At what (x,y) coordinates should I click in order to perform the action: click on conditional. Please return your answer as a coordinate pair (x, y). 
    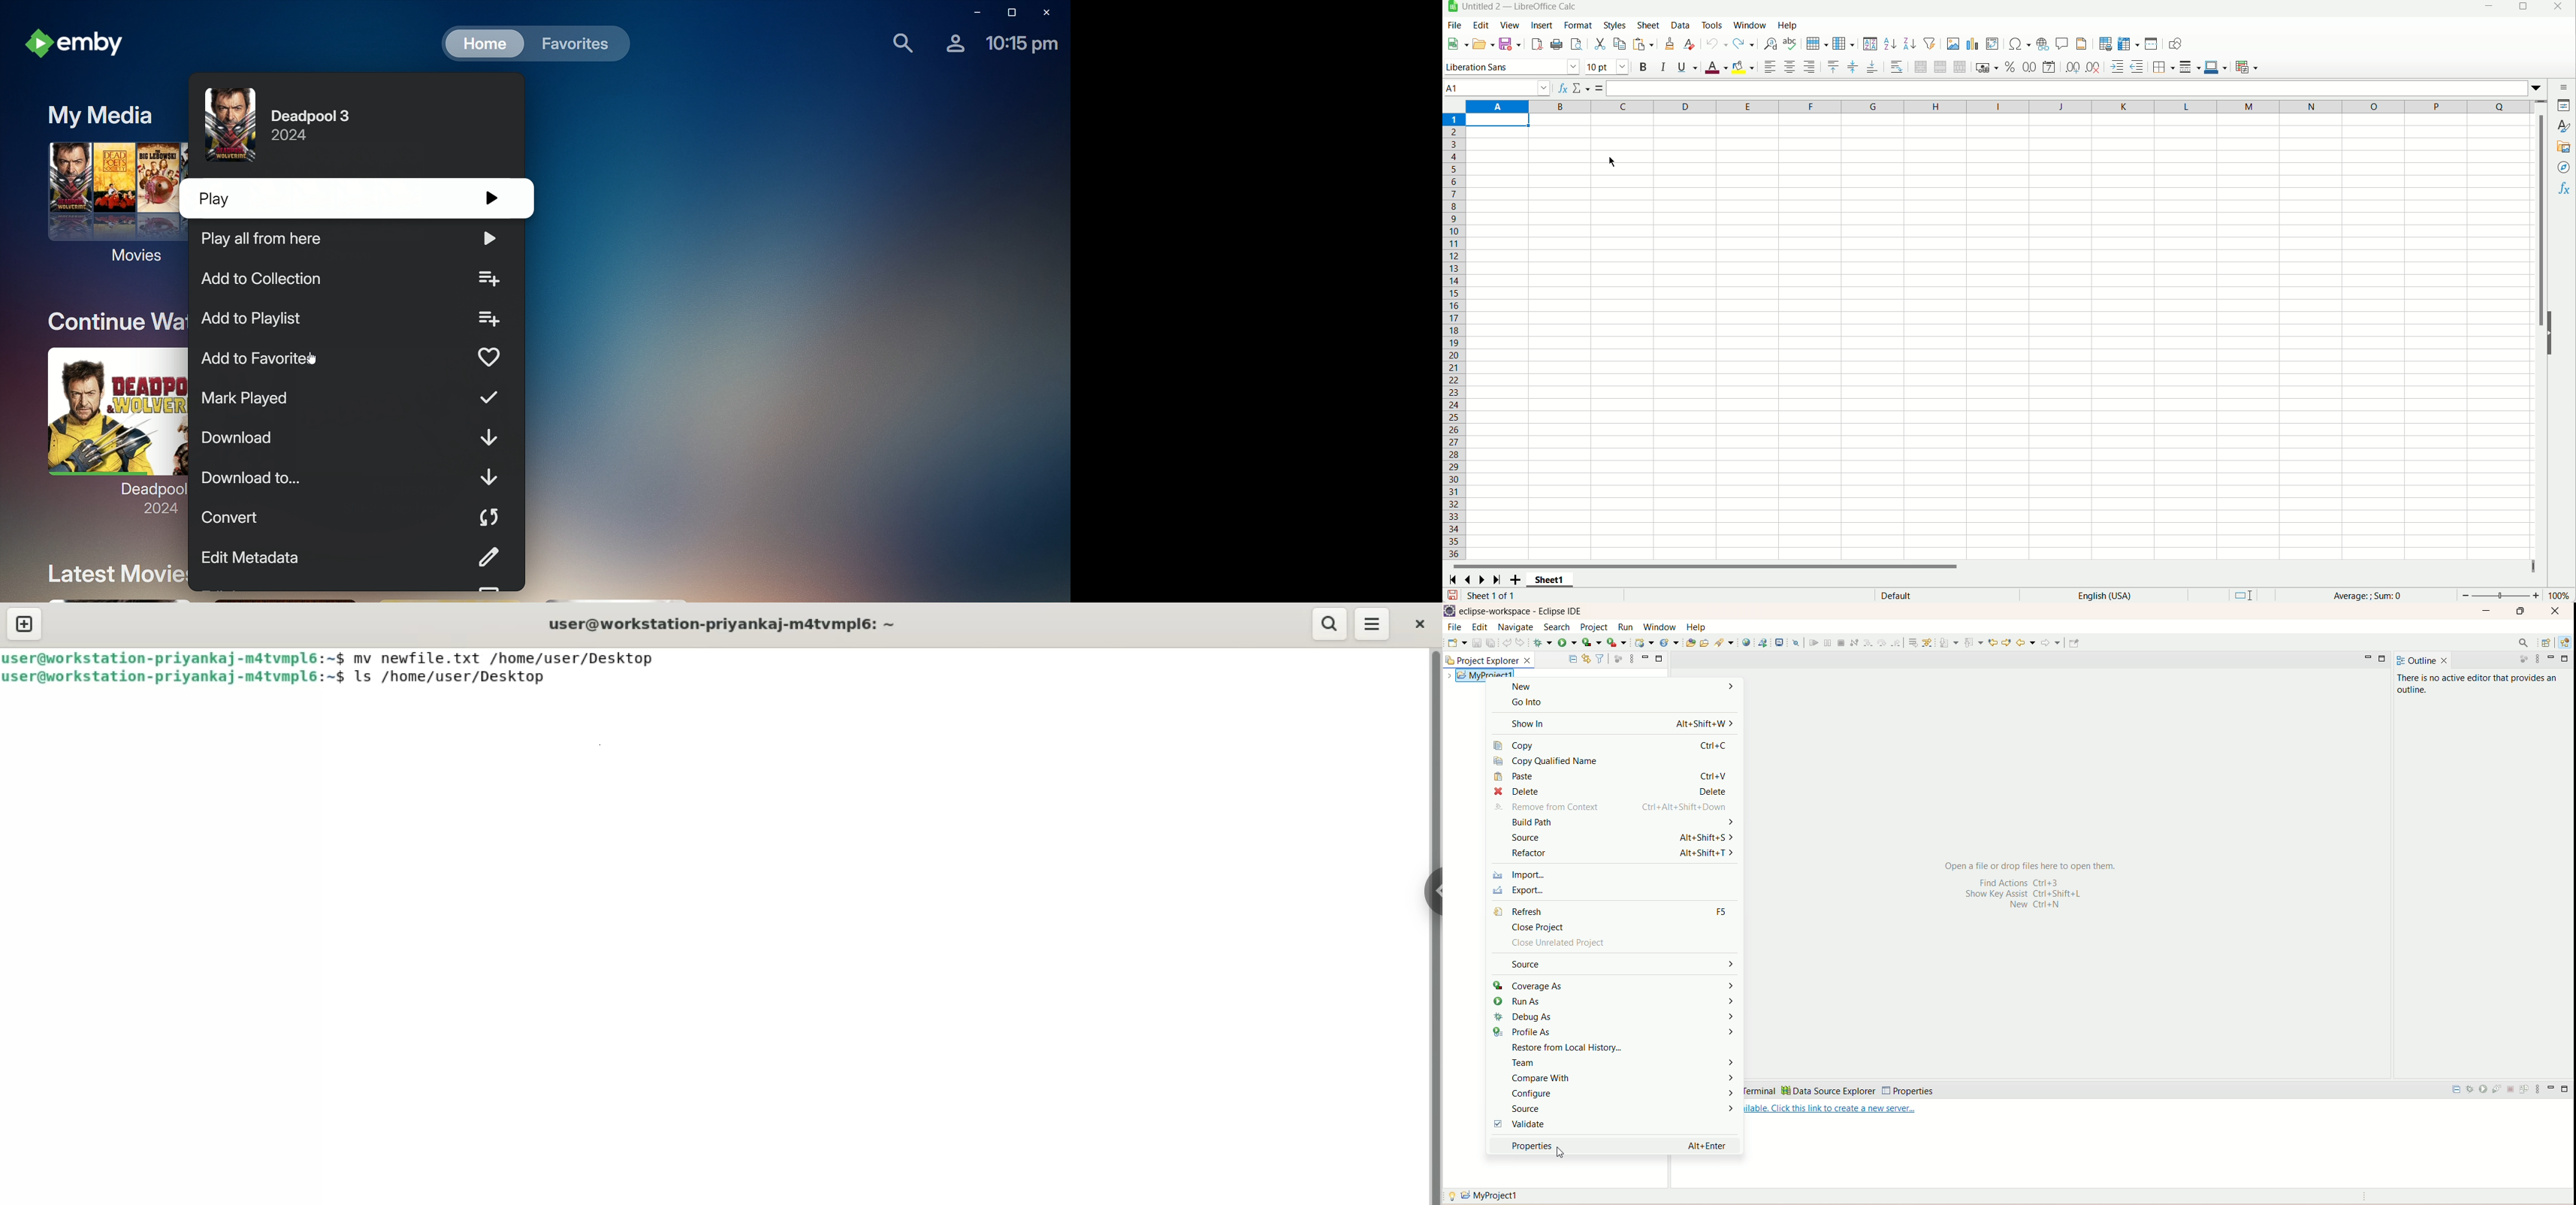
    Looking at the image, I should click on (2249, 66).